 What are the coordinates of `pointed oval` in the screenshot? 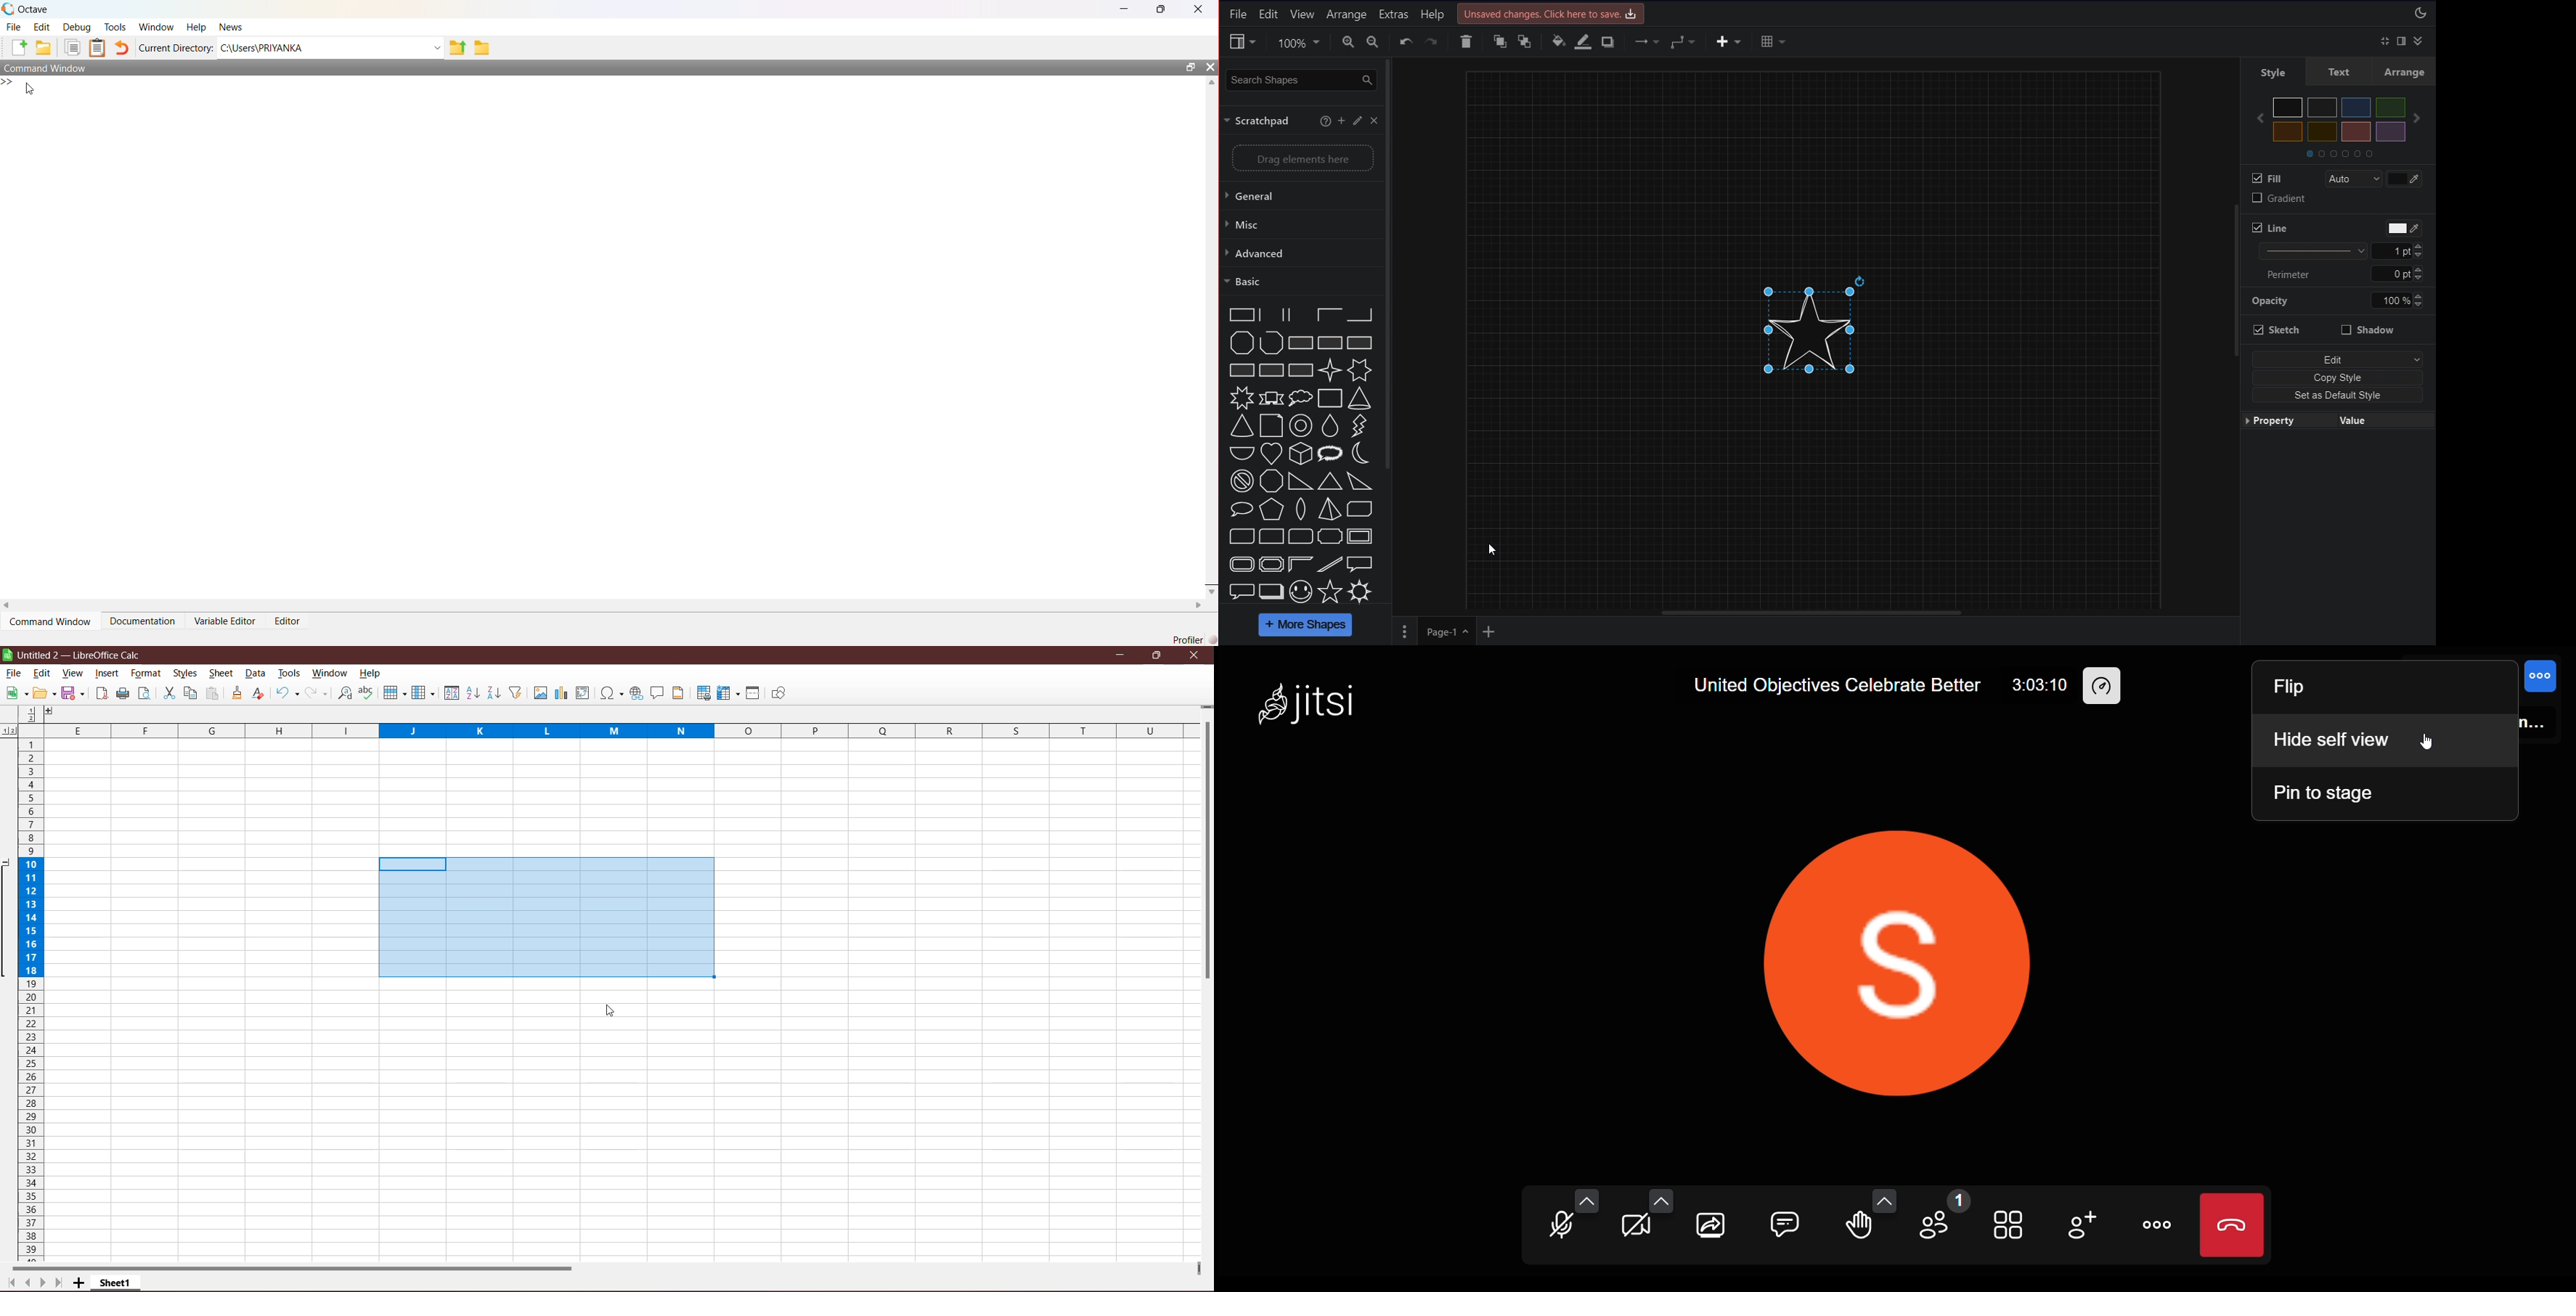 It's located at (1301, 509).